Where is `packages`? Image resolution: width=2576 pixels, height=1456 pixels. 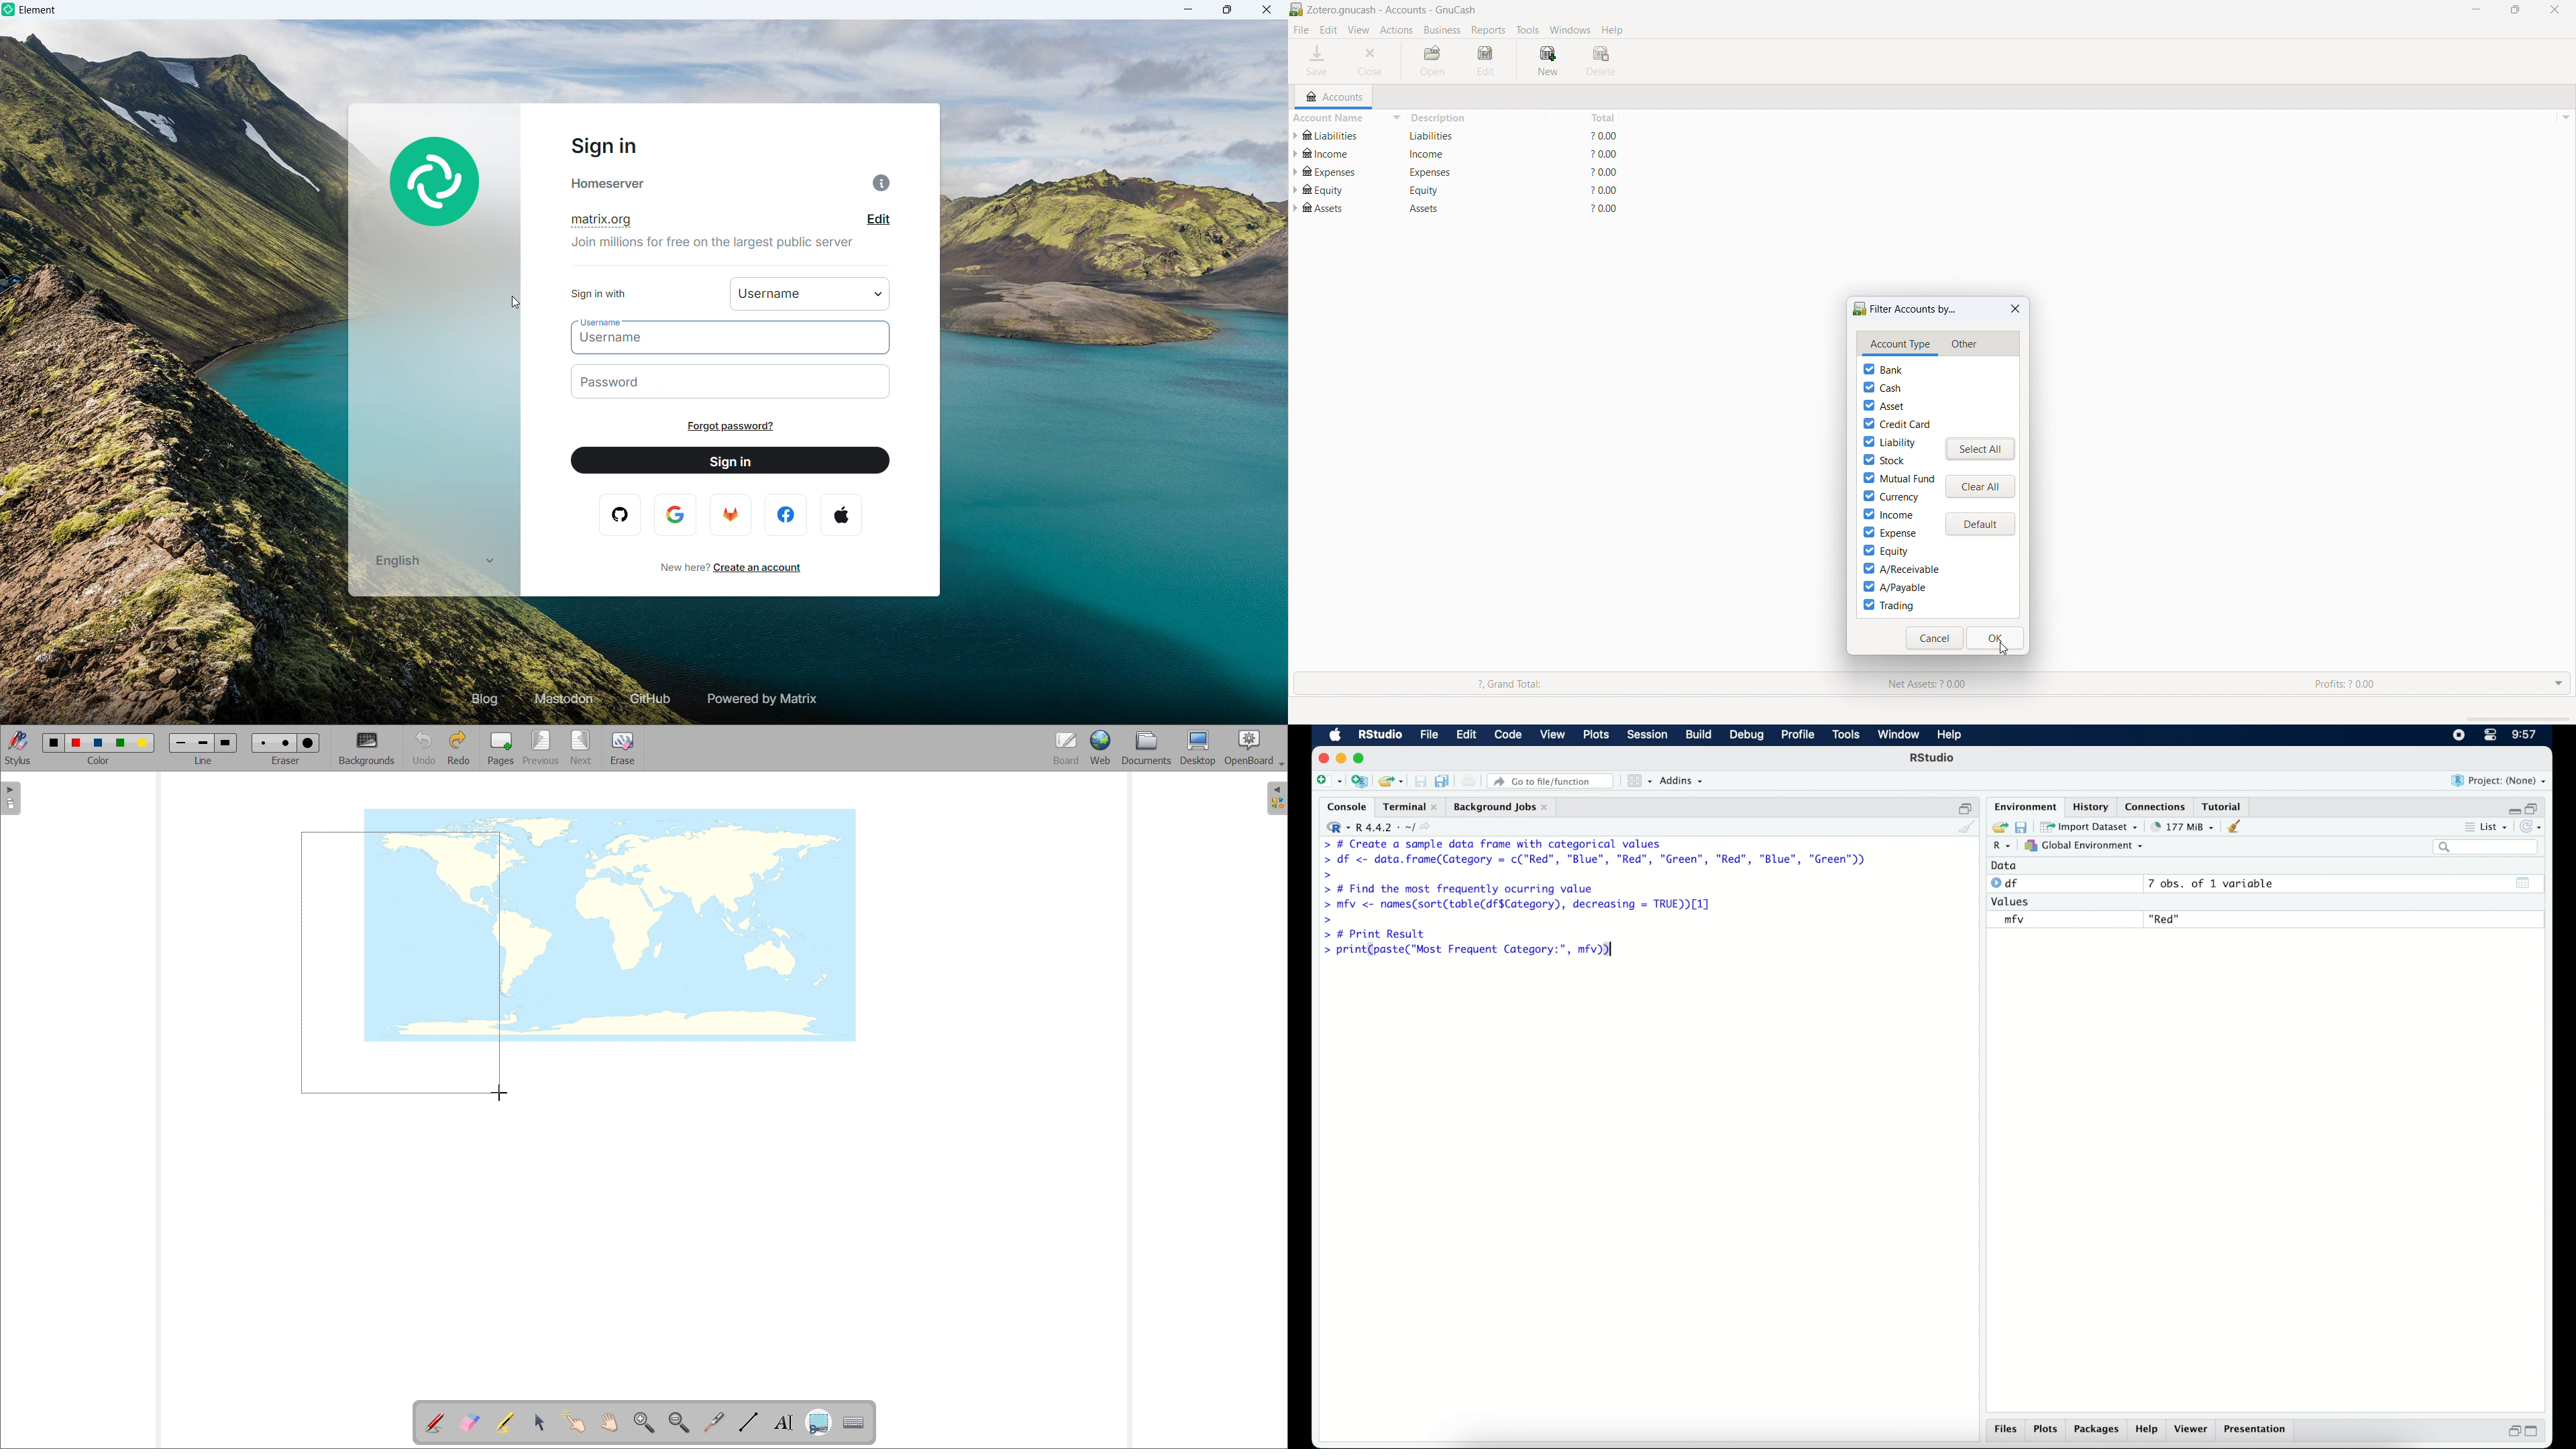
packages is located at coordinates (2098, 1431).